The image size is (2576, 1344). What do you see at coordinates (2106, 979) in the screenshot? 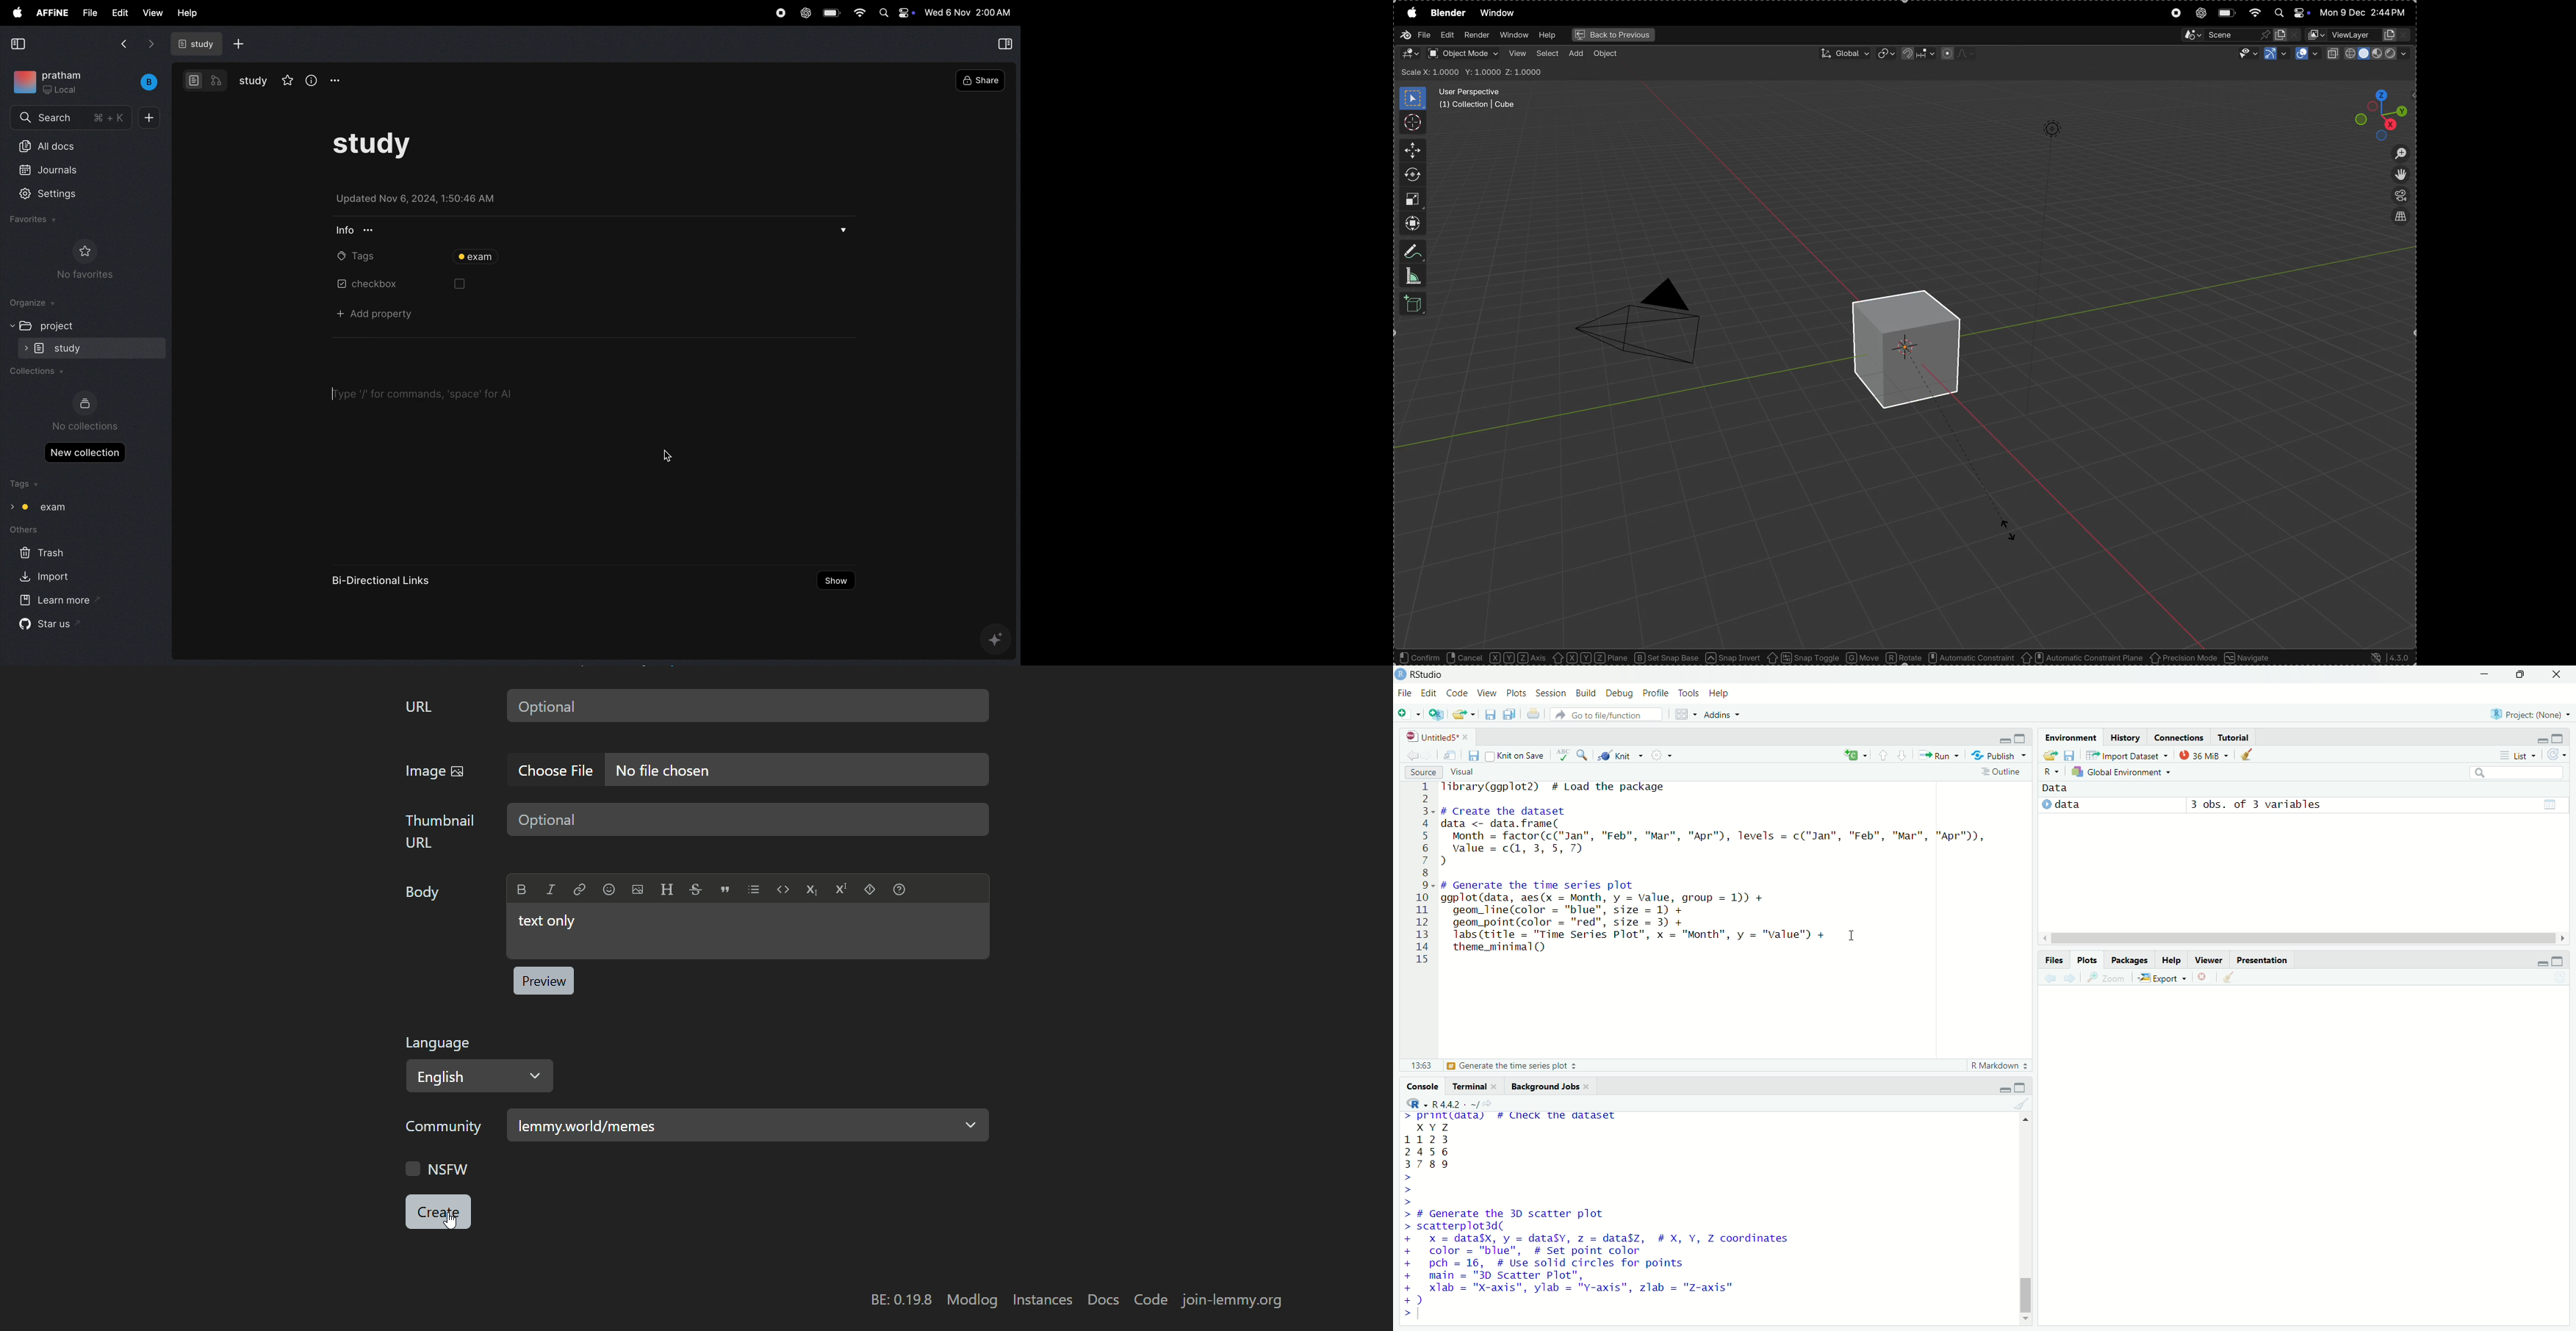
I see `Zoom` at bounding box center [2106, 979].